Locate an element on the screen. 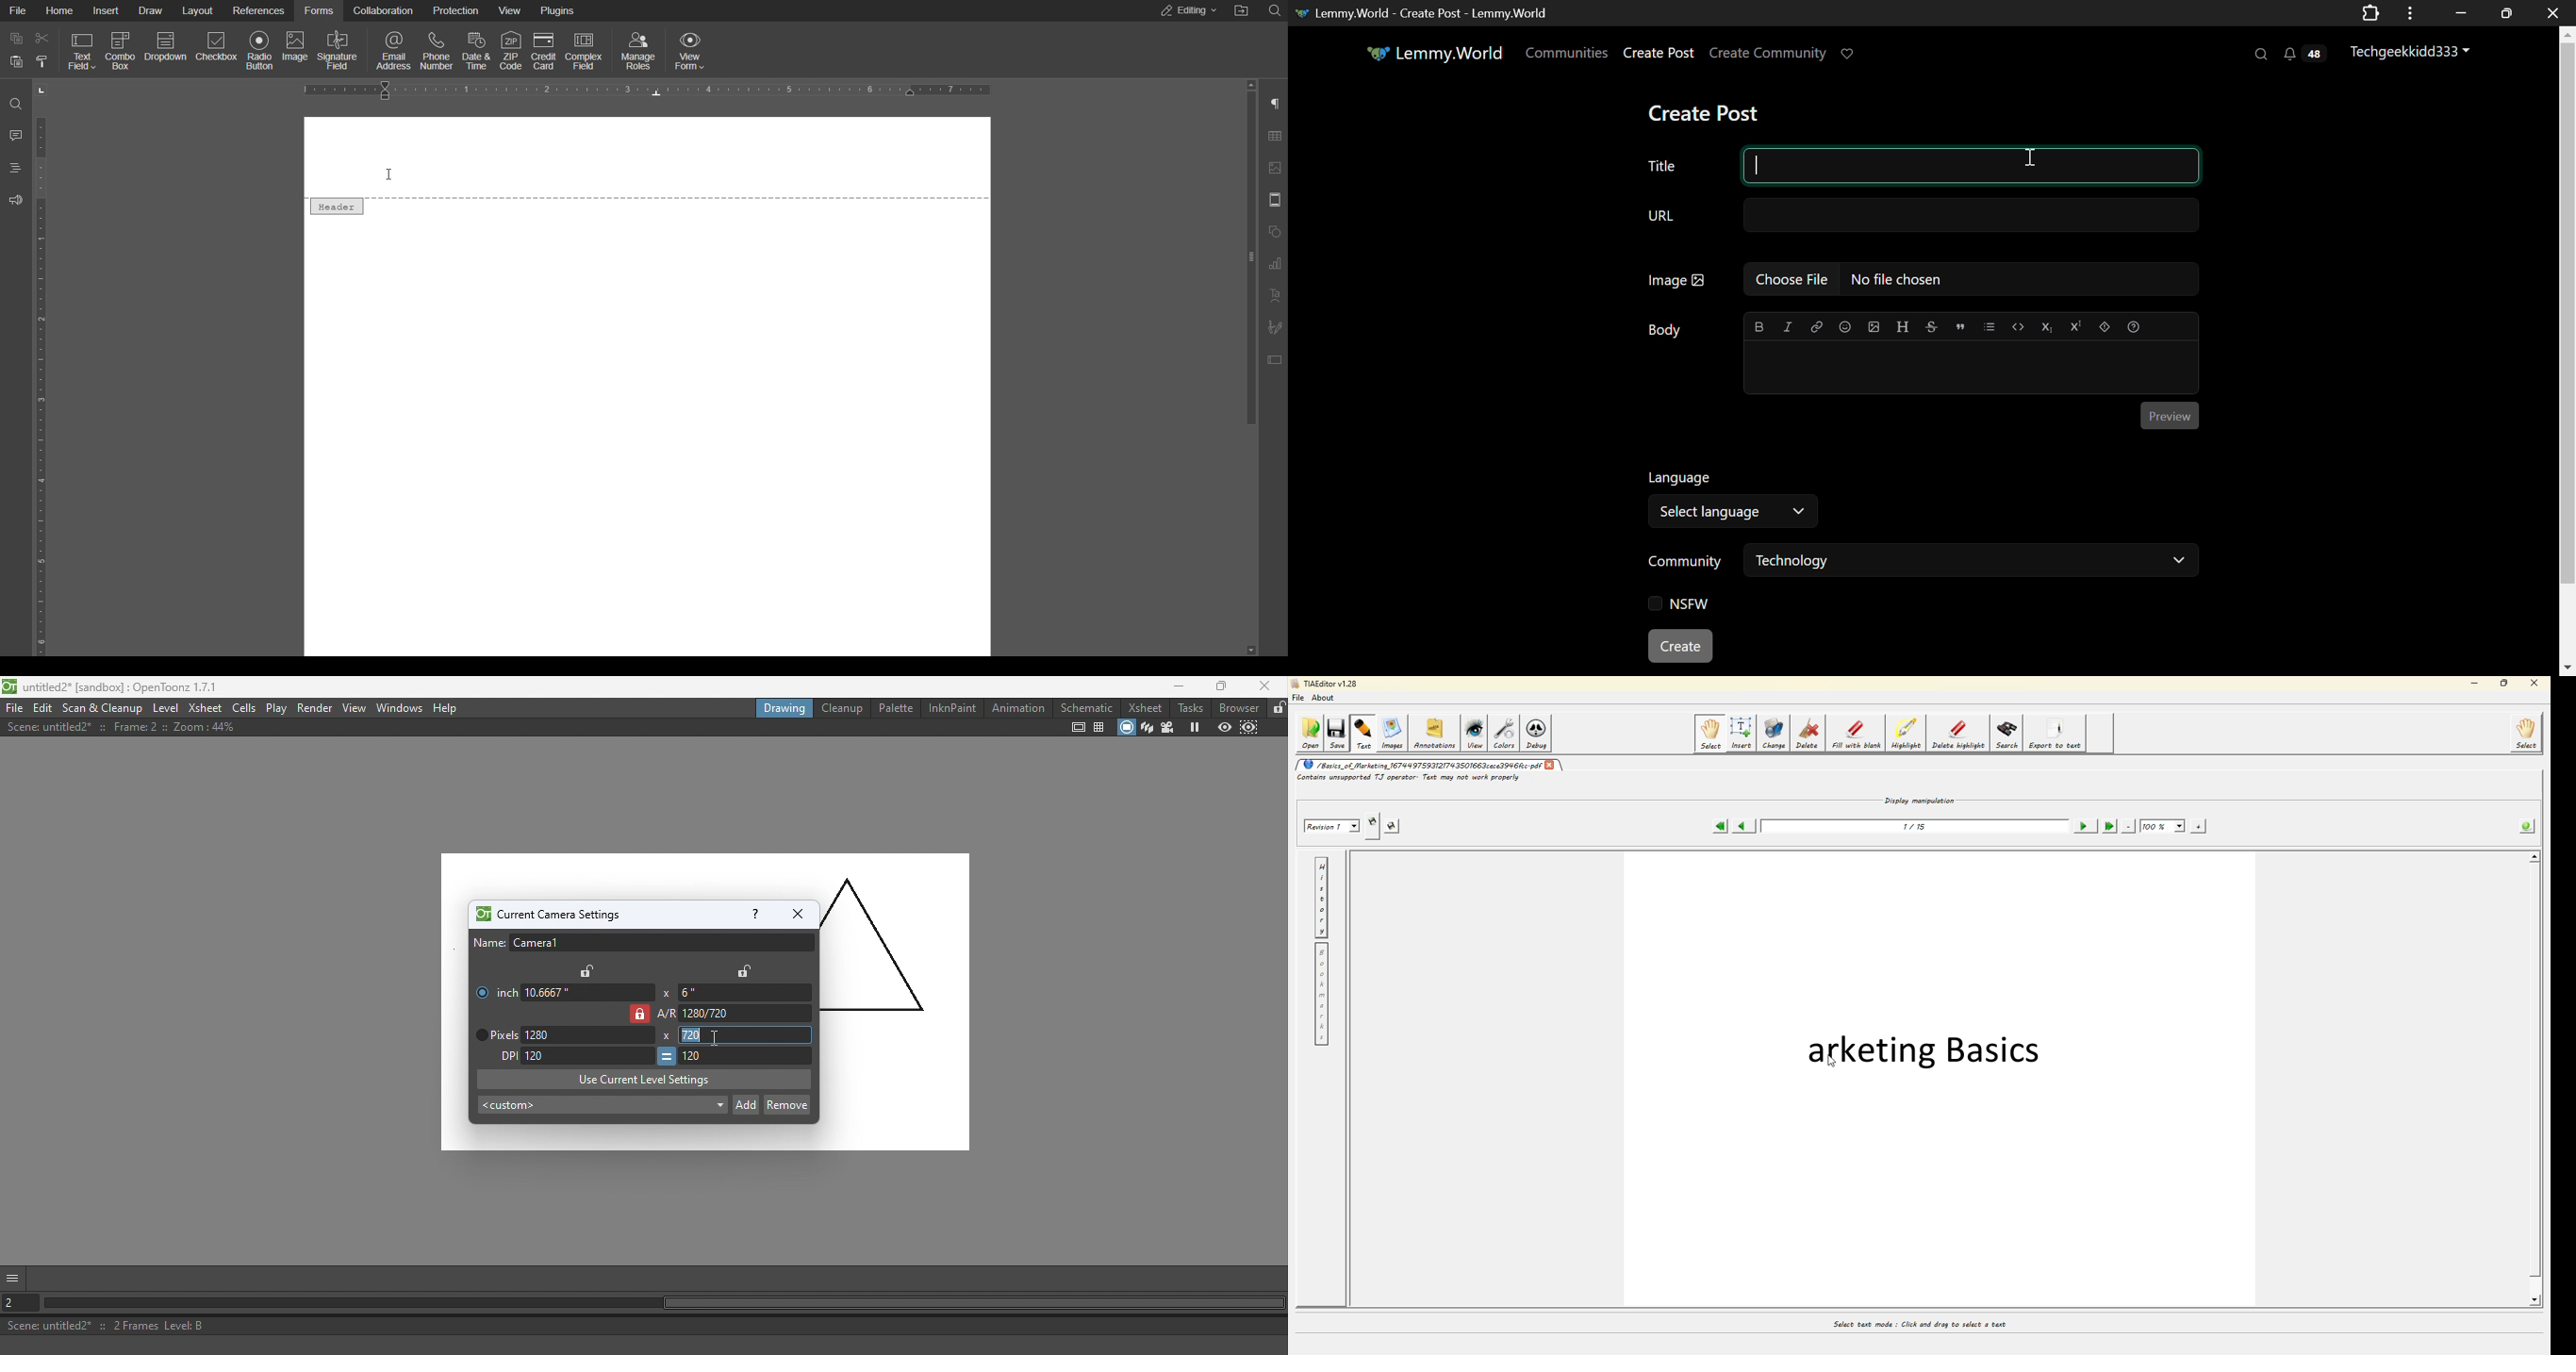 The width and height of the screenshot is (2576, 1372). Lock/Unlock aspect ratio is located at coordinates (638, 1014).